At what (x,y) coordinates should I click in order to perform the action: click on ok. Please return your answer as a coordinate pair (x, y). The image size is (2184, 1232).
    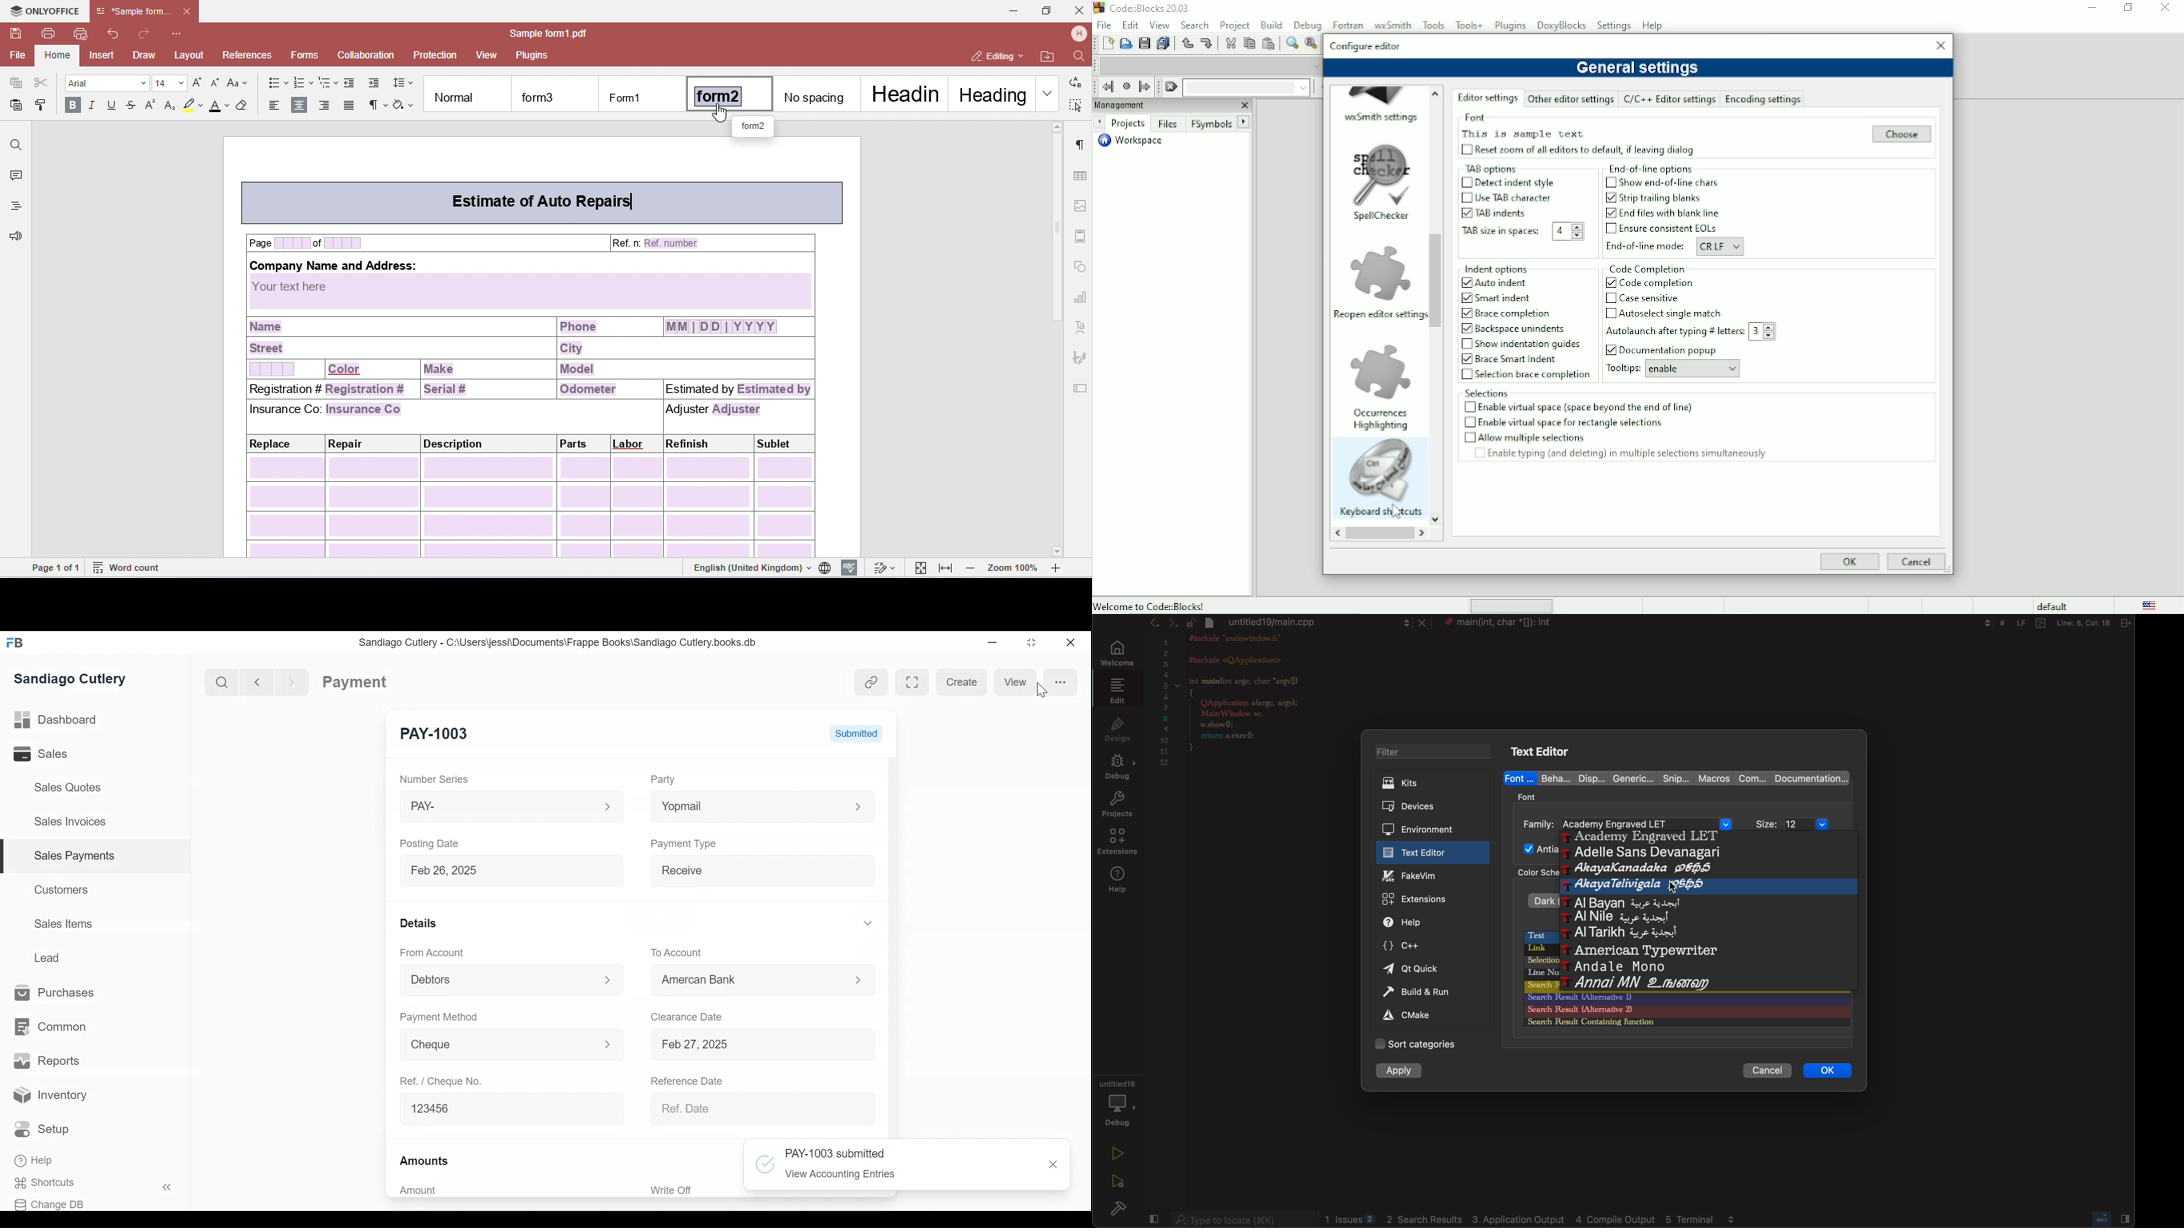
    Looking at the image, I should click on (1827, 1070).